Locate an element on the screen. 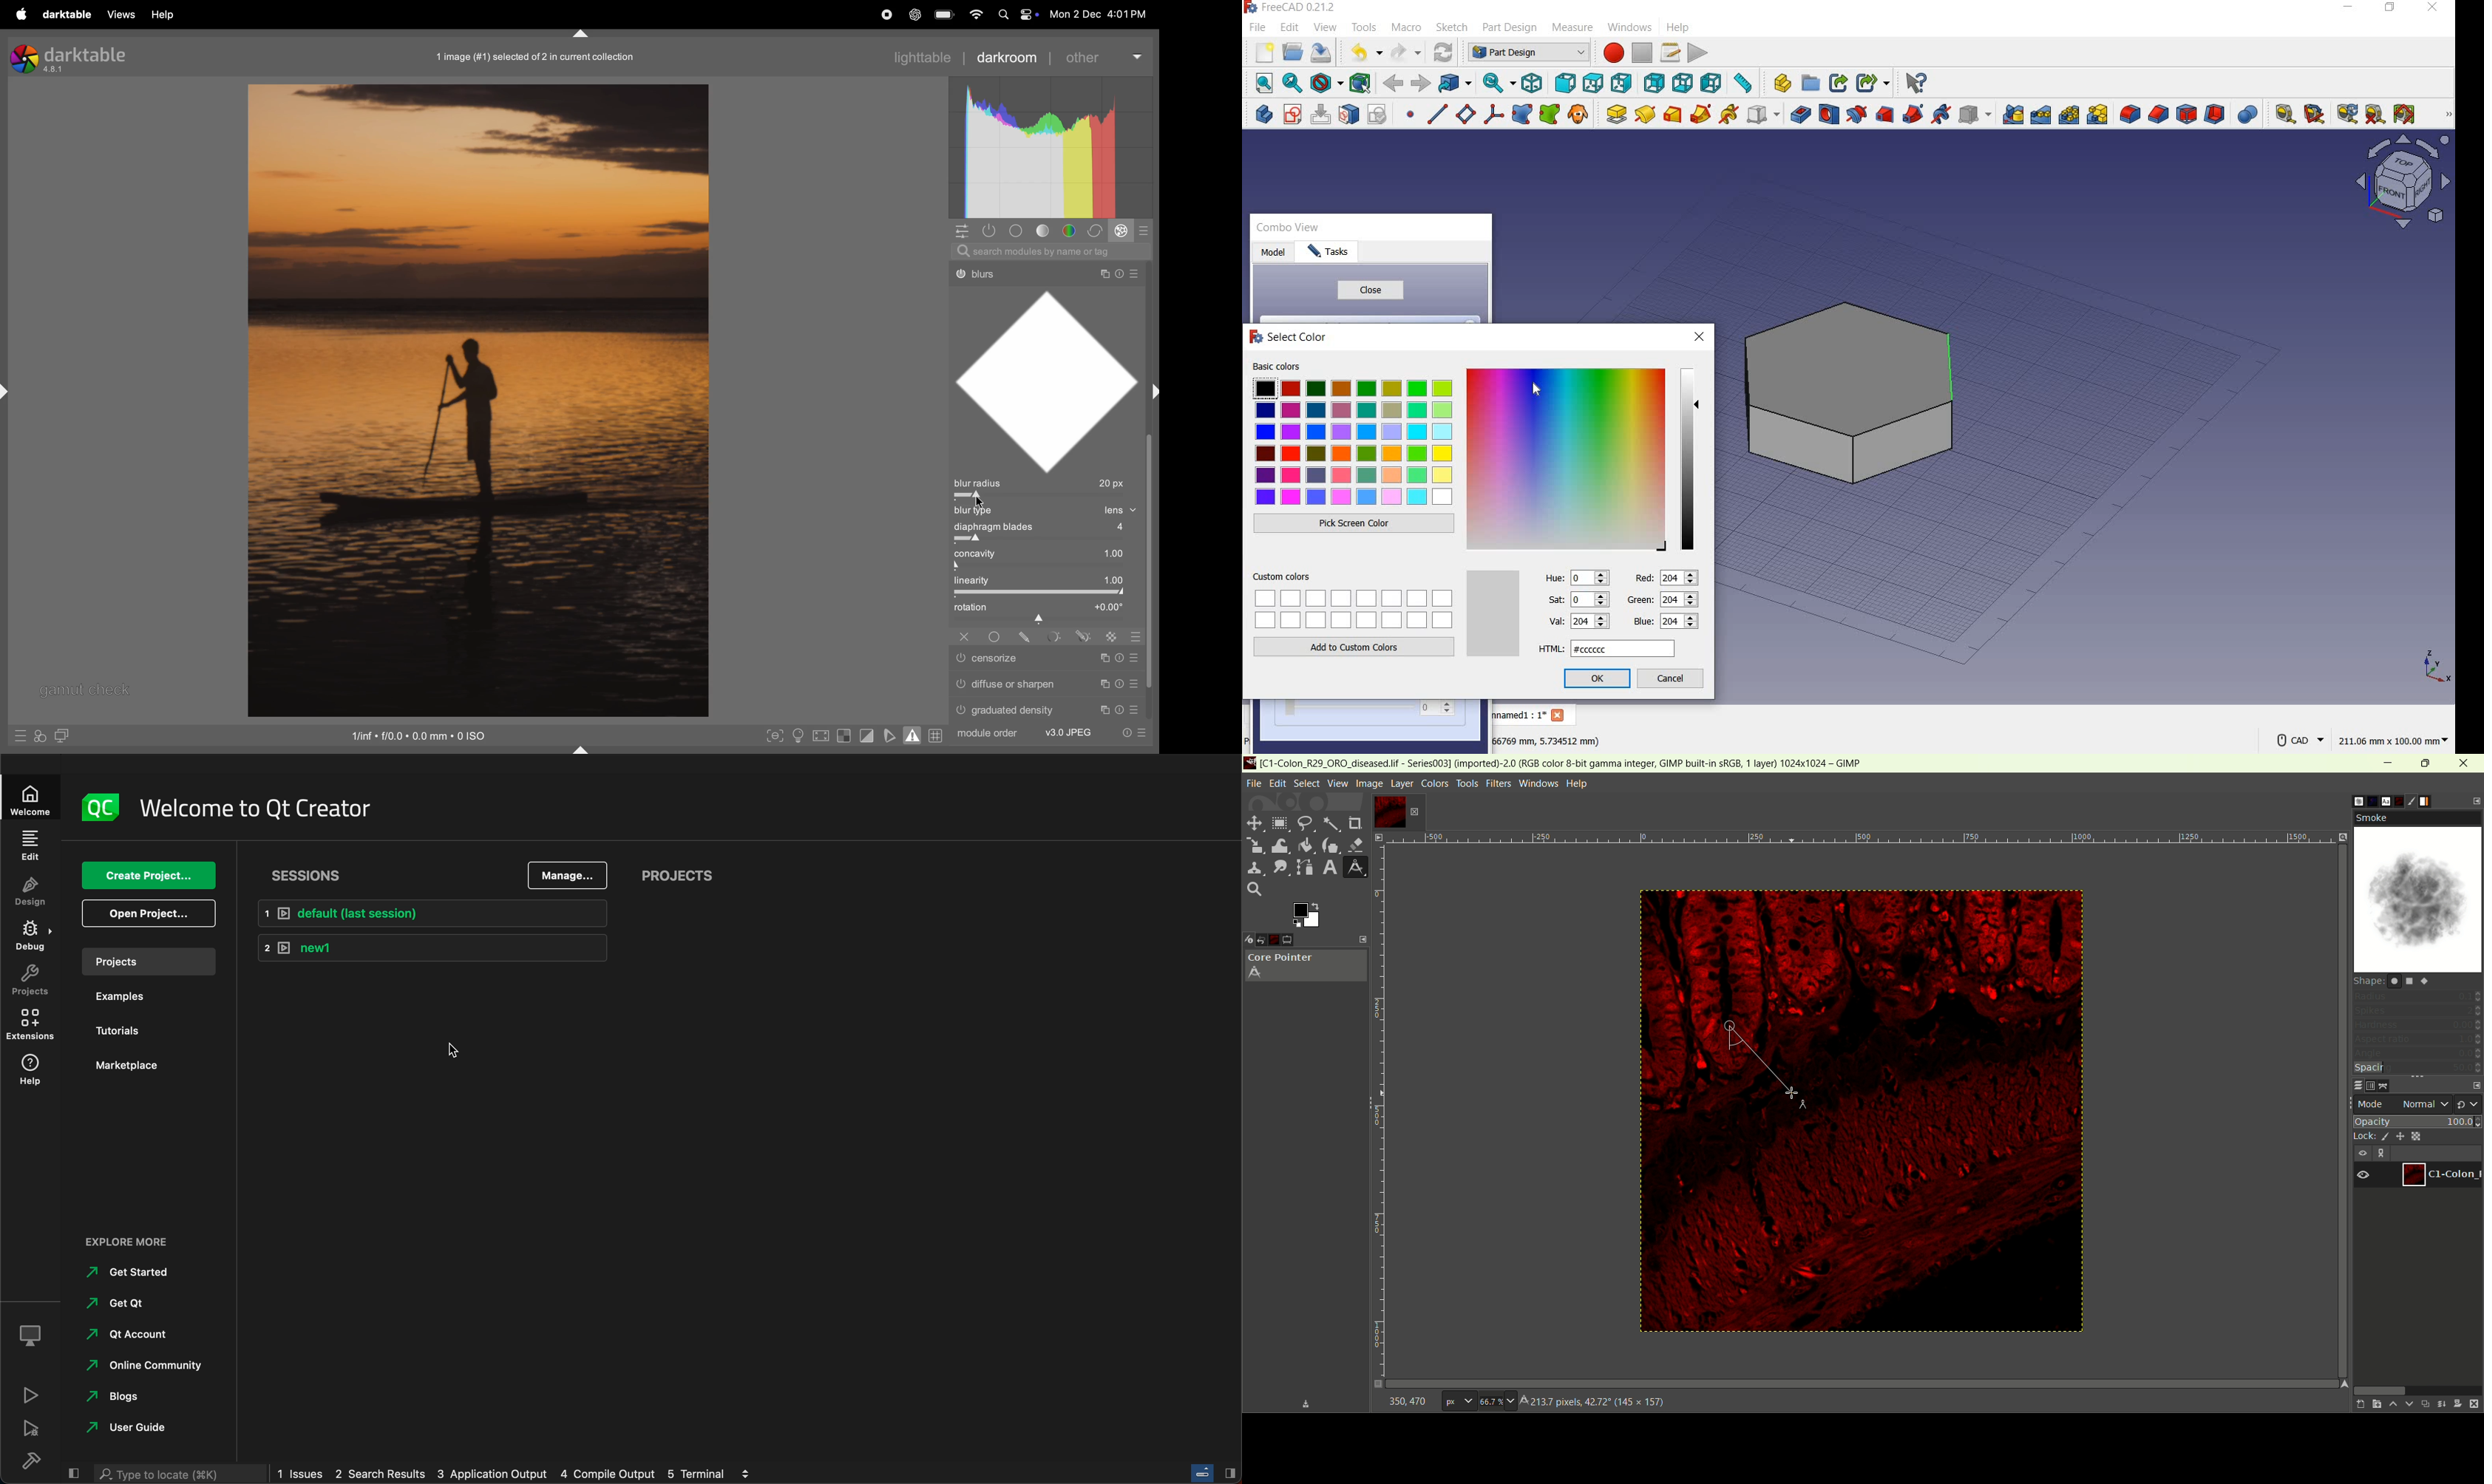 The image size is (2492, 1484). create s sub-object shape binder is located at coordinates (1550, 115).